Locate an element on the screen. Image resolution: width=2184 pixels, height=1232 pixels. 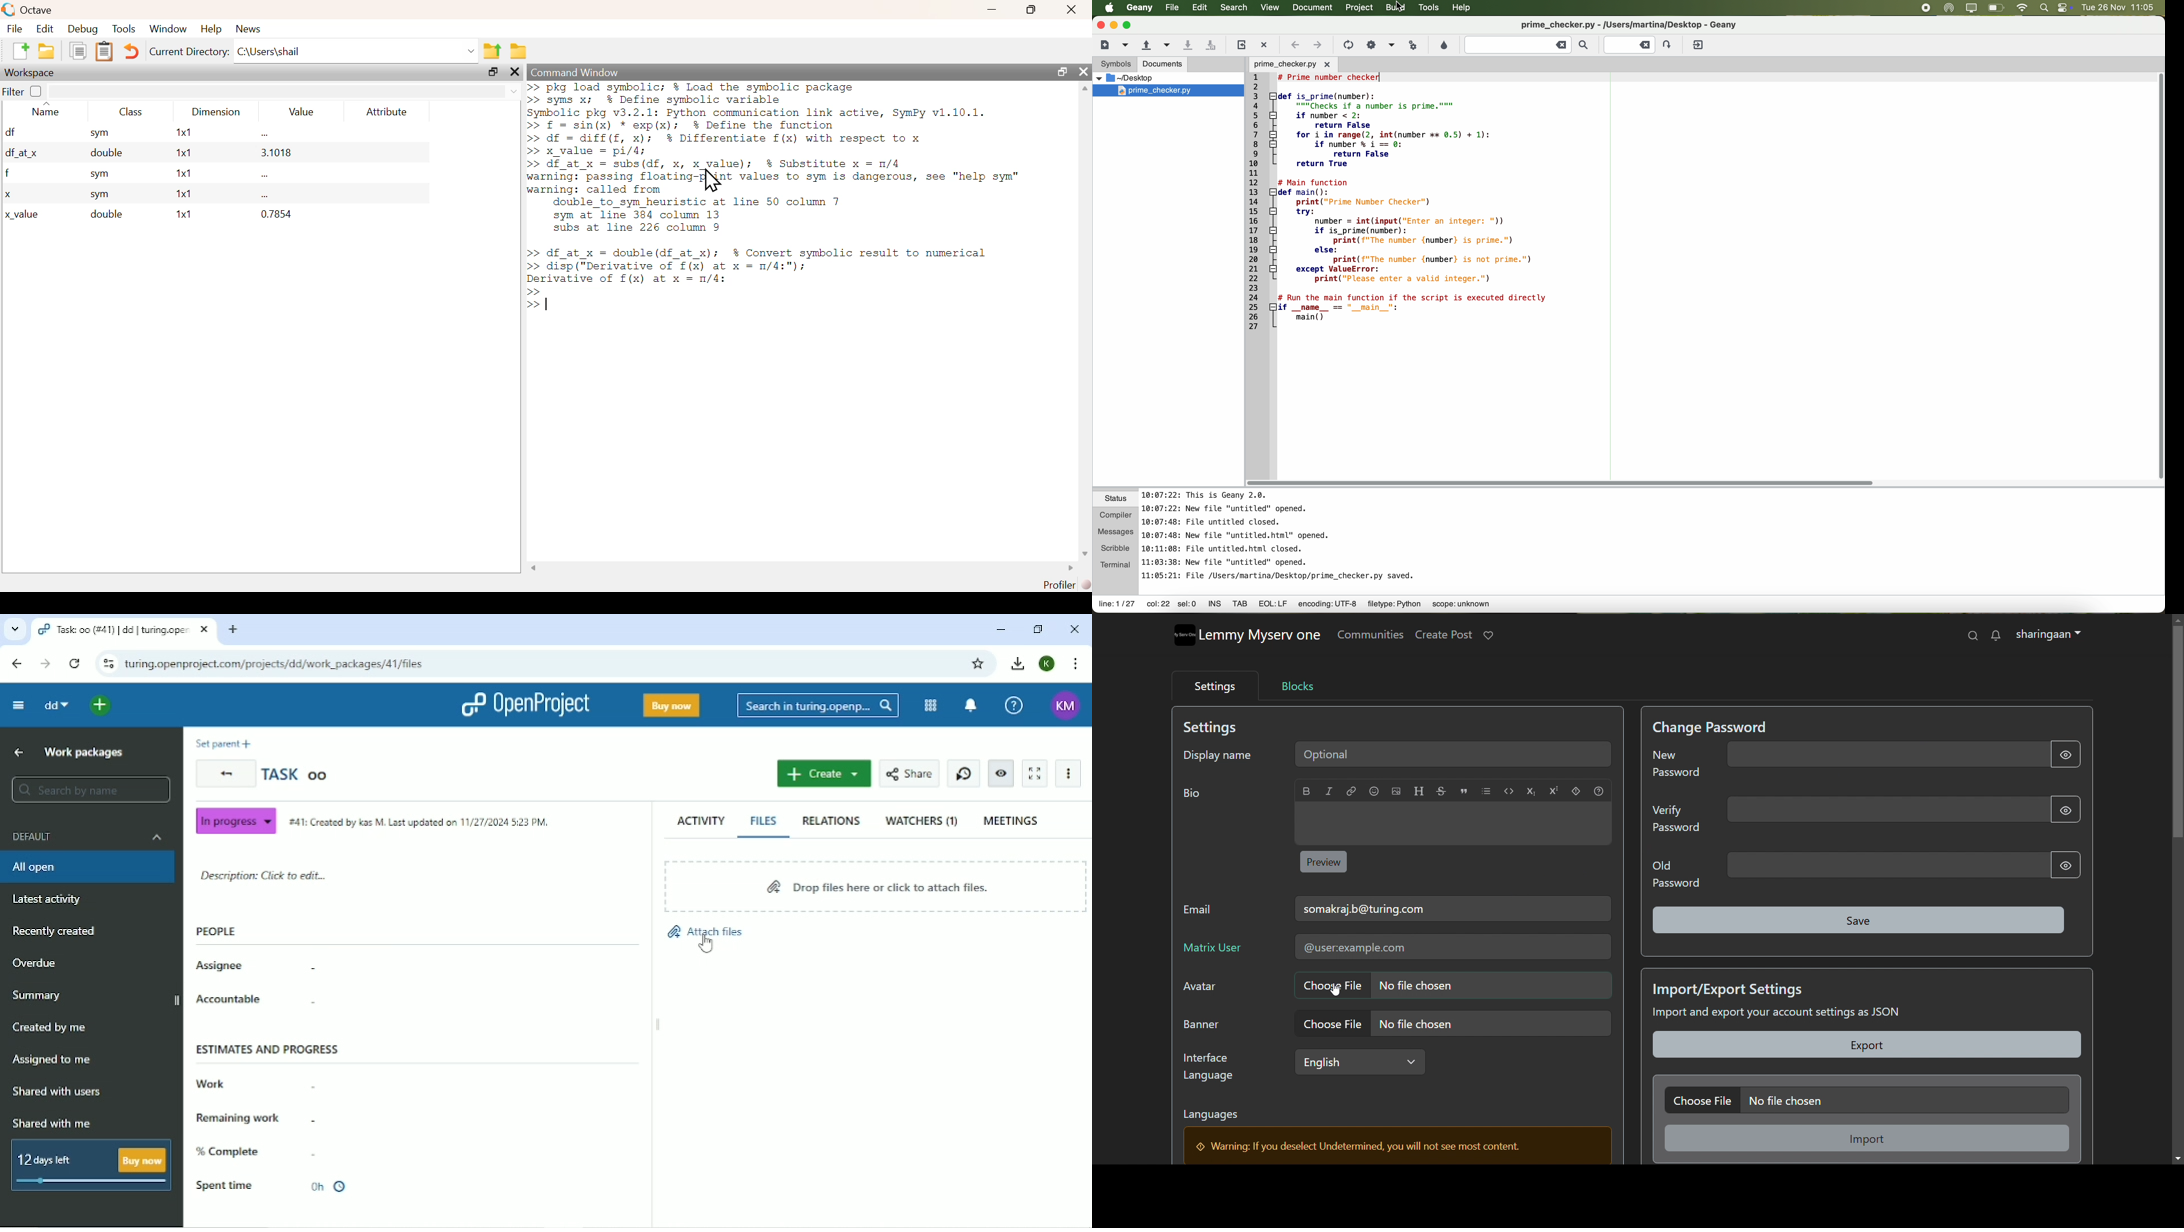
x_value is located at coordinates (23, 215).